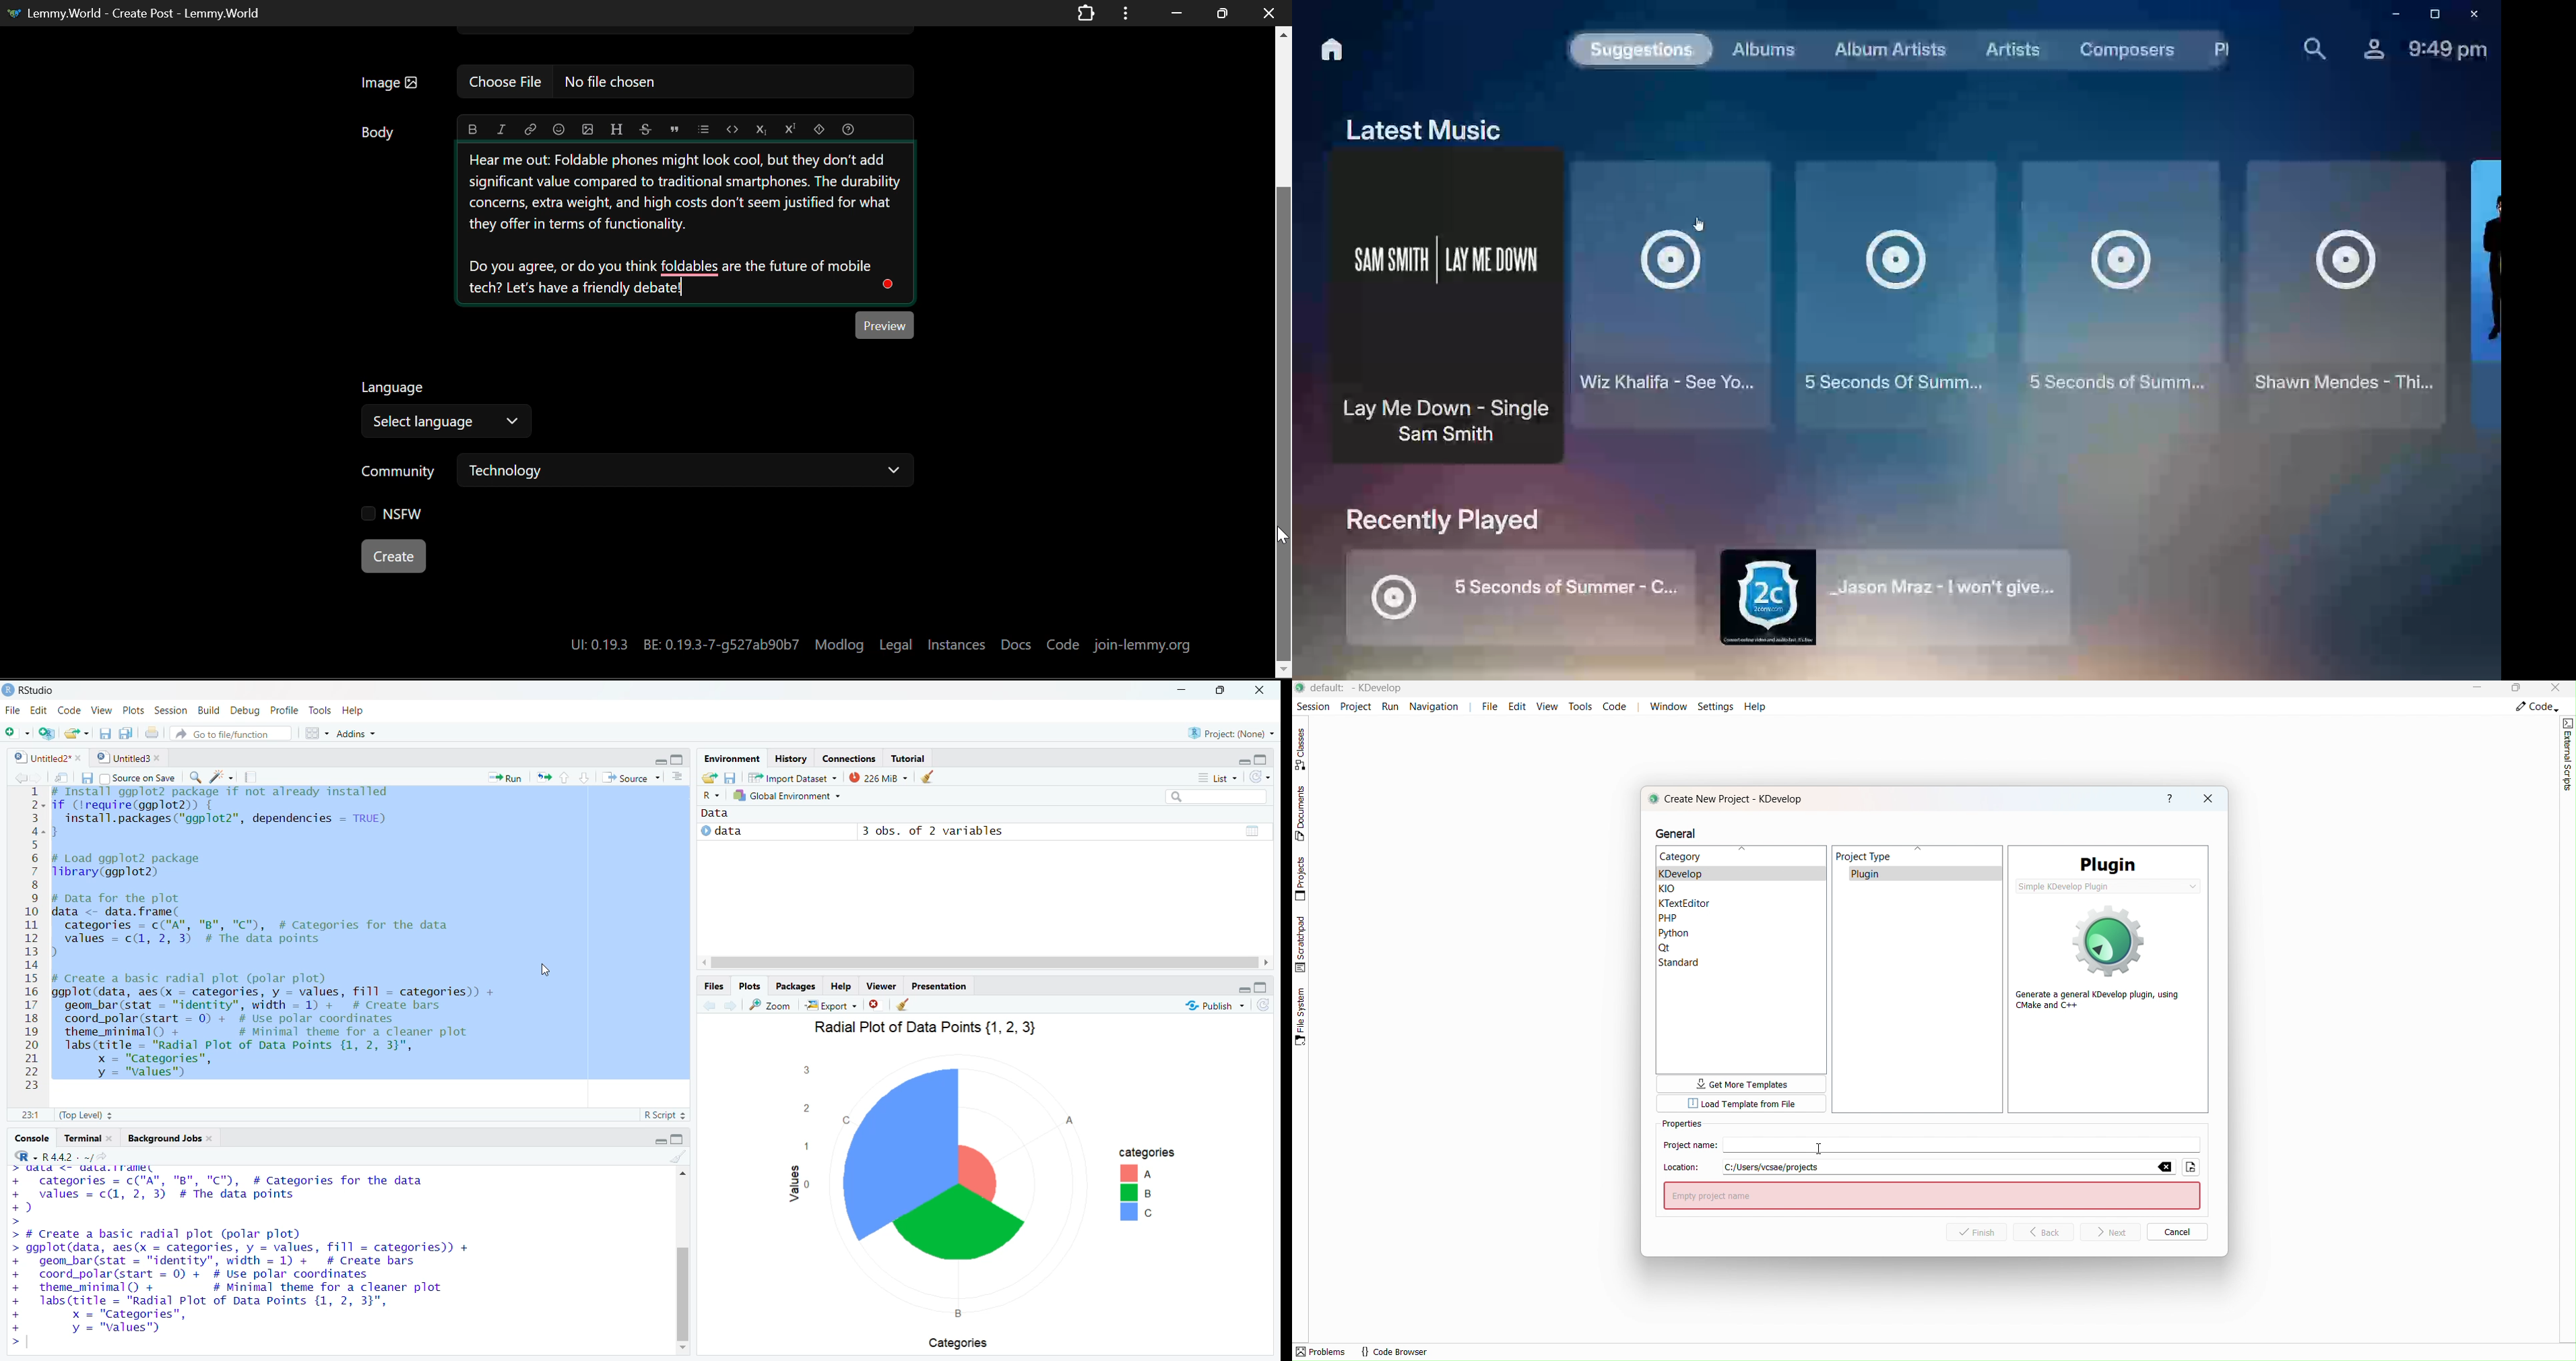 The width and height of the screenshot is (2576, 1372). Describe the element at coordinates (1263, 1005) in the screenshot. I see `Refresh theme` at that location.